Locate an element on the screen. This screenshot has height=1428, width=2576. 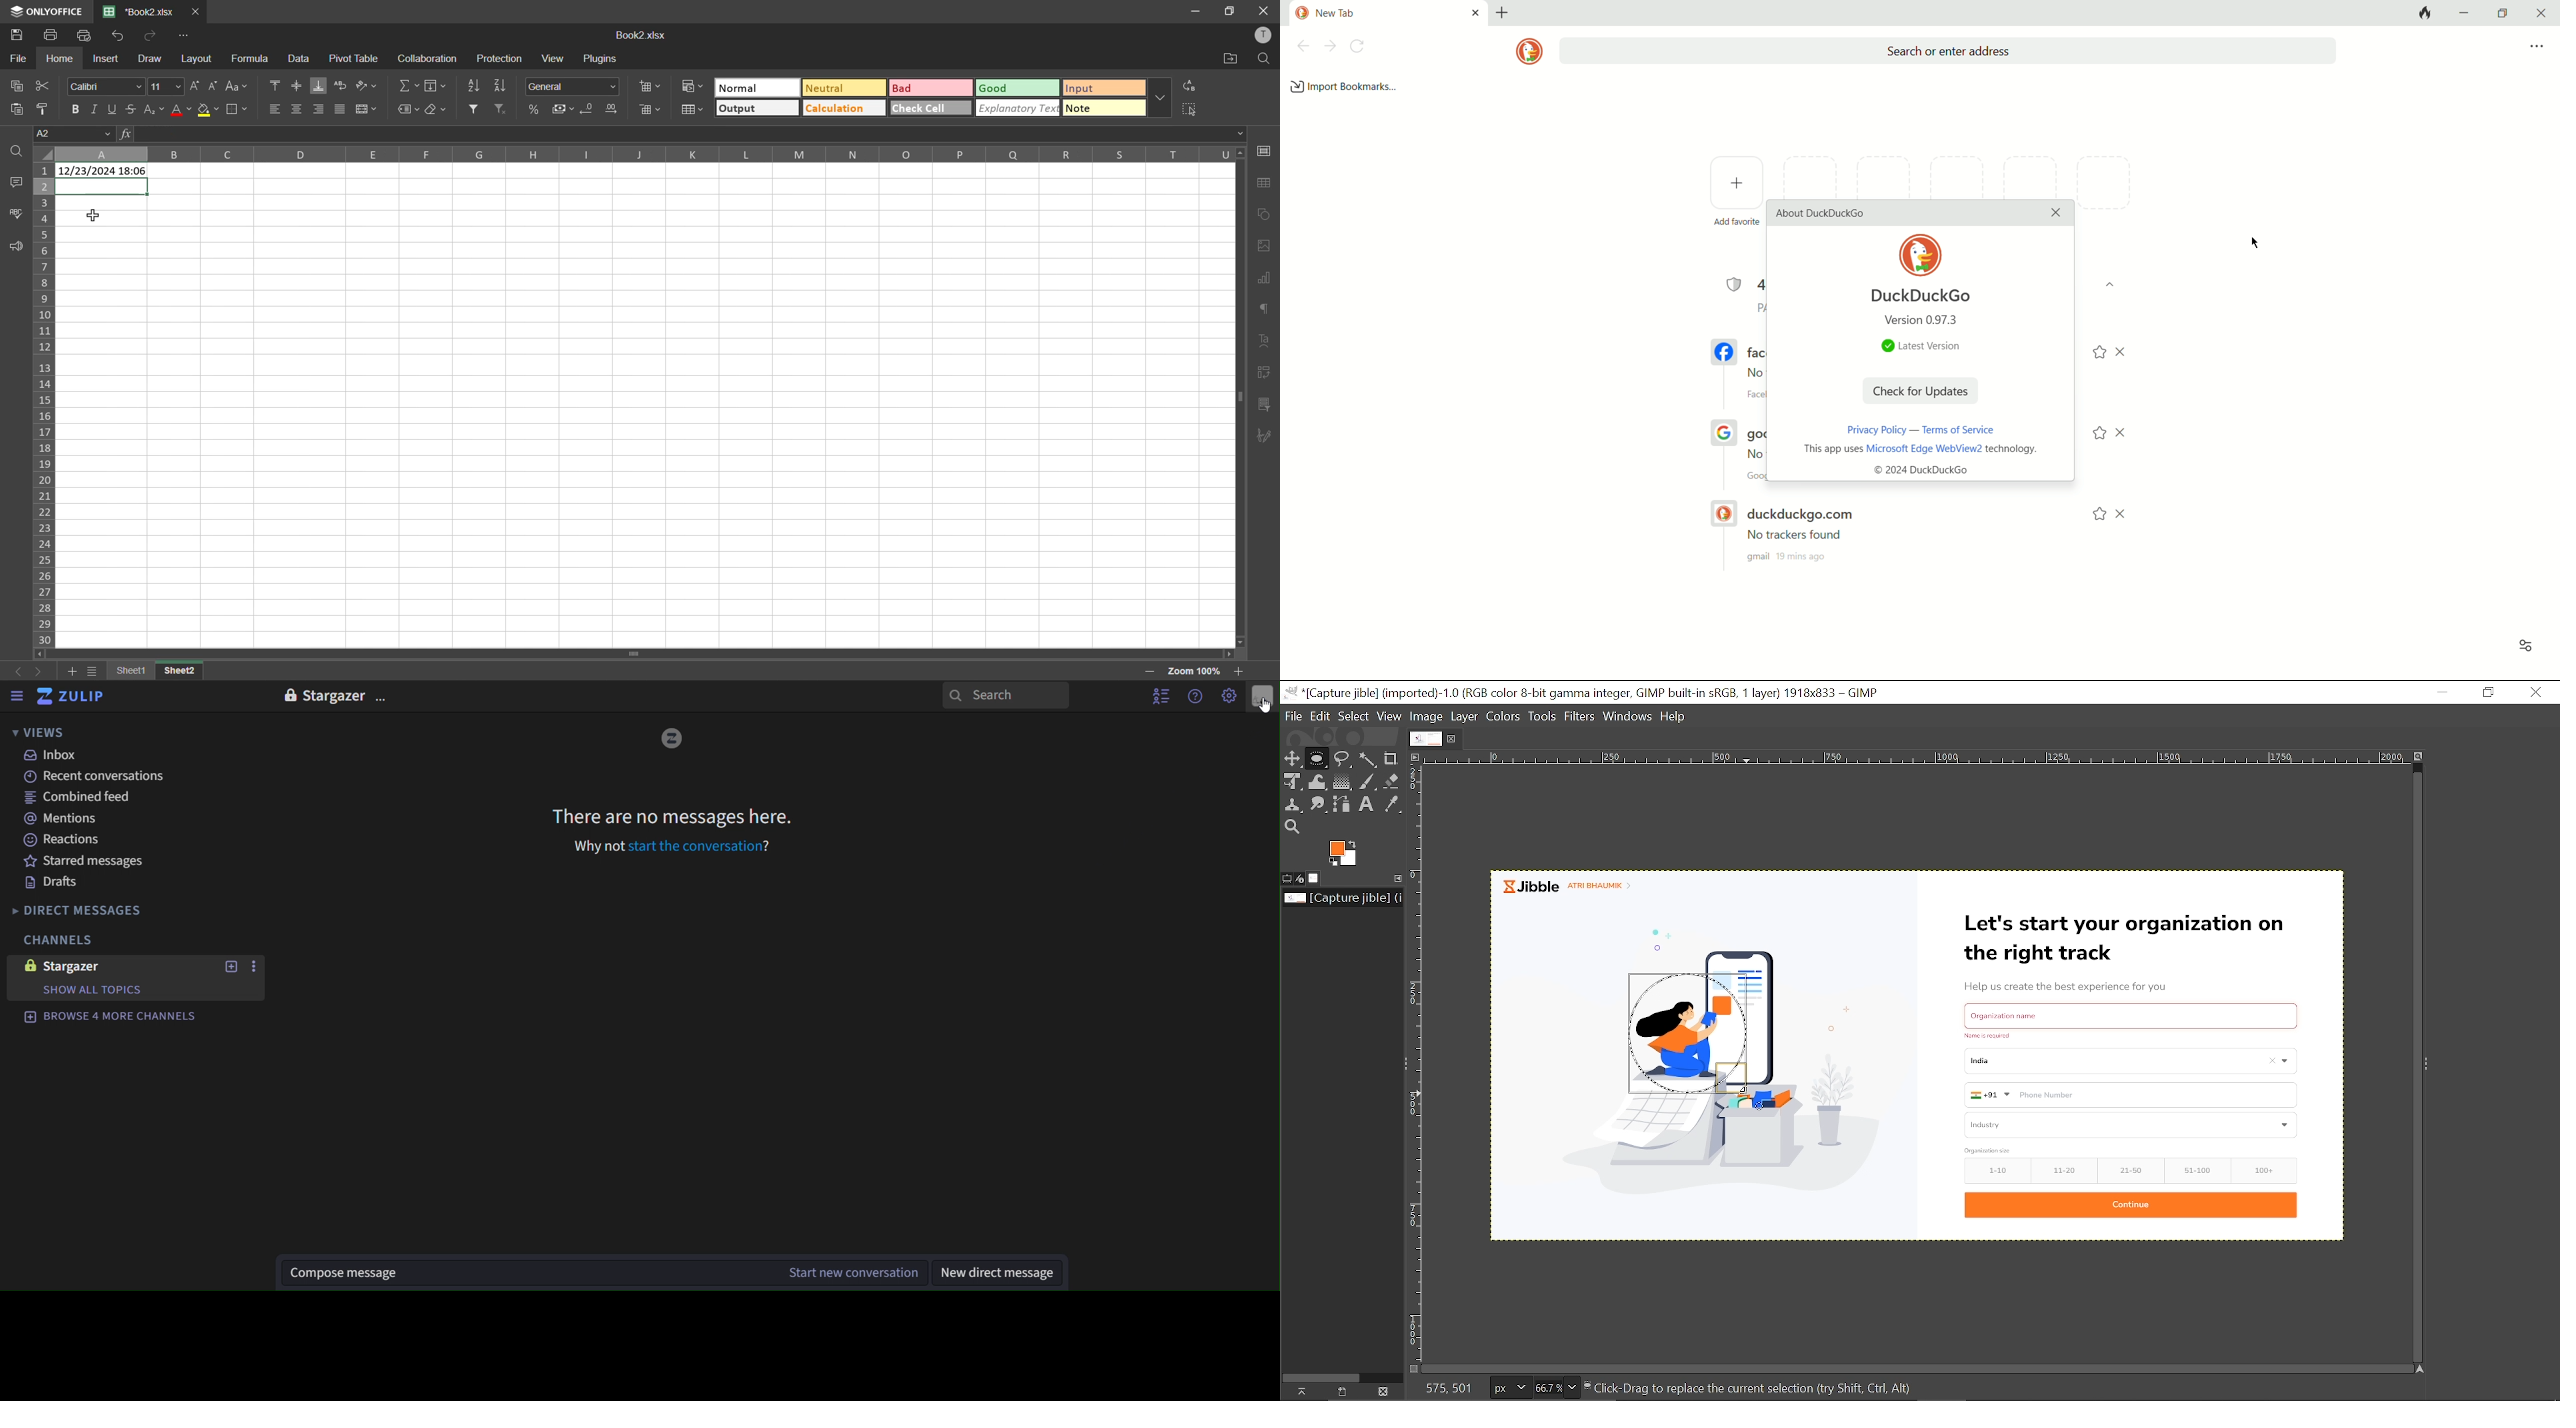
Latest version is located at coordinates (1914, 347).